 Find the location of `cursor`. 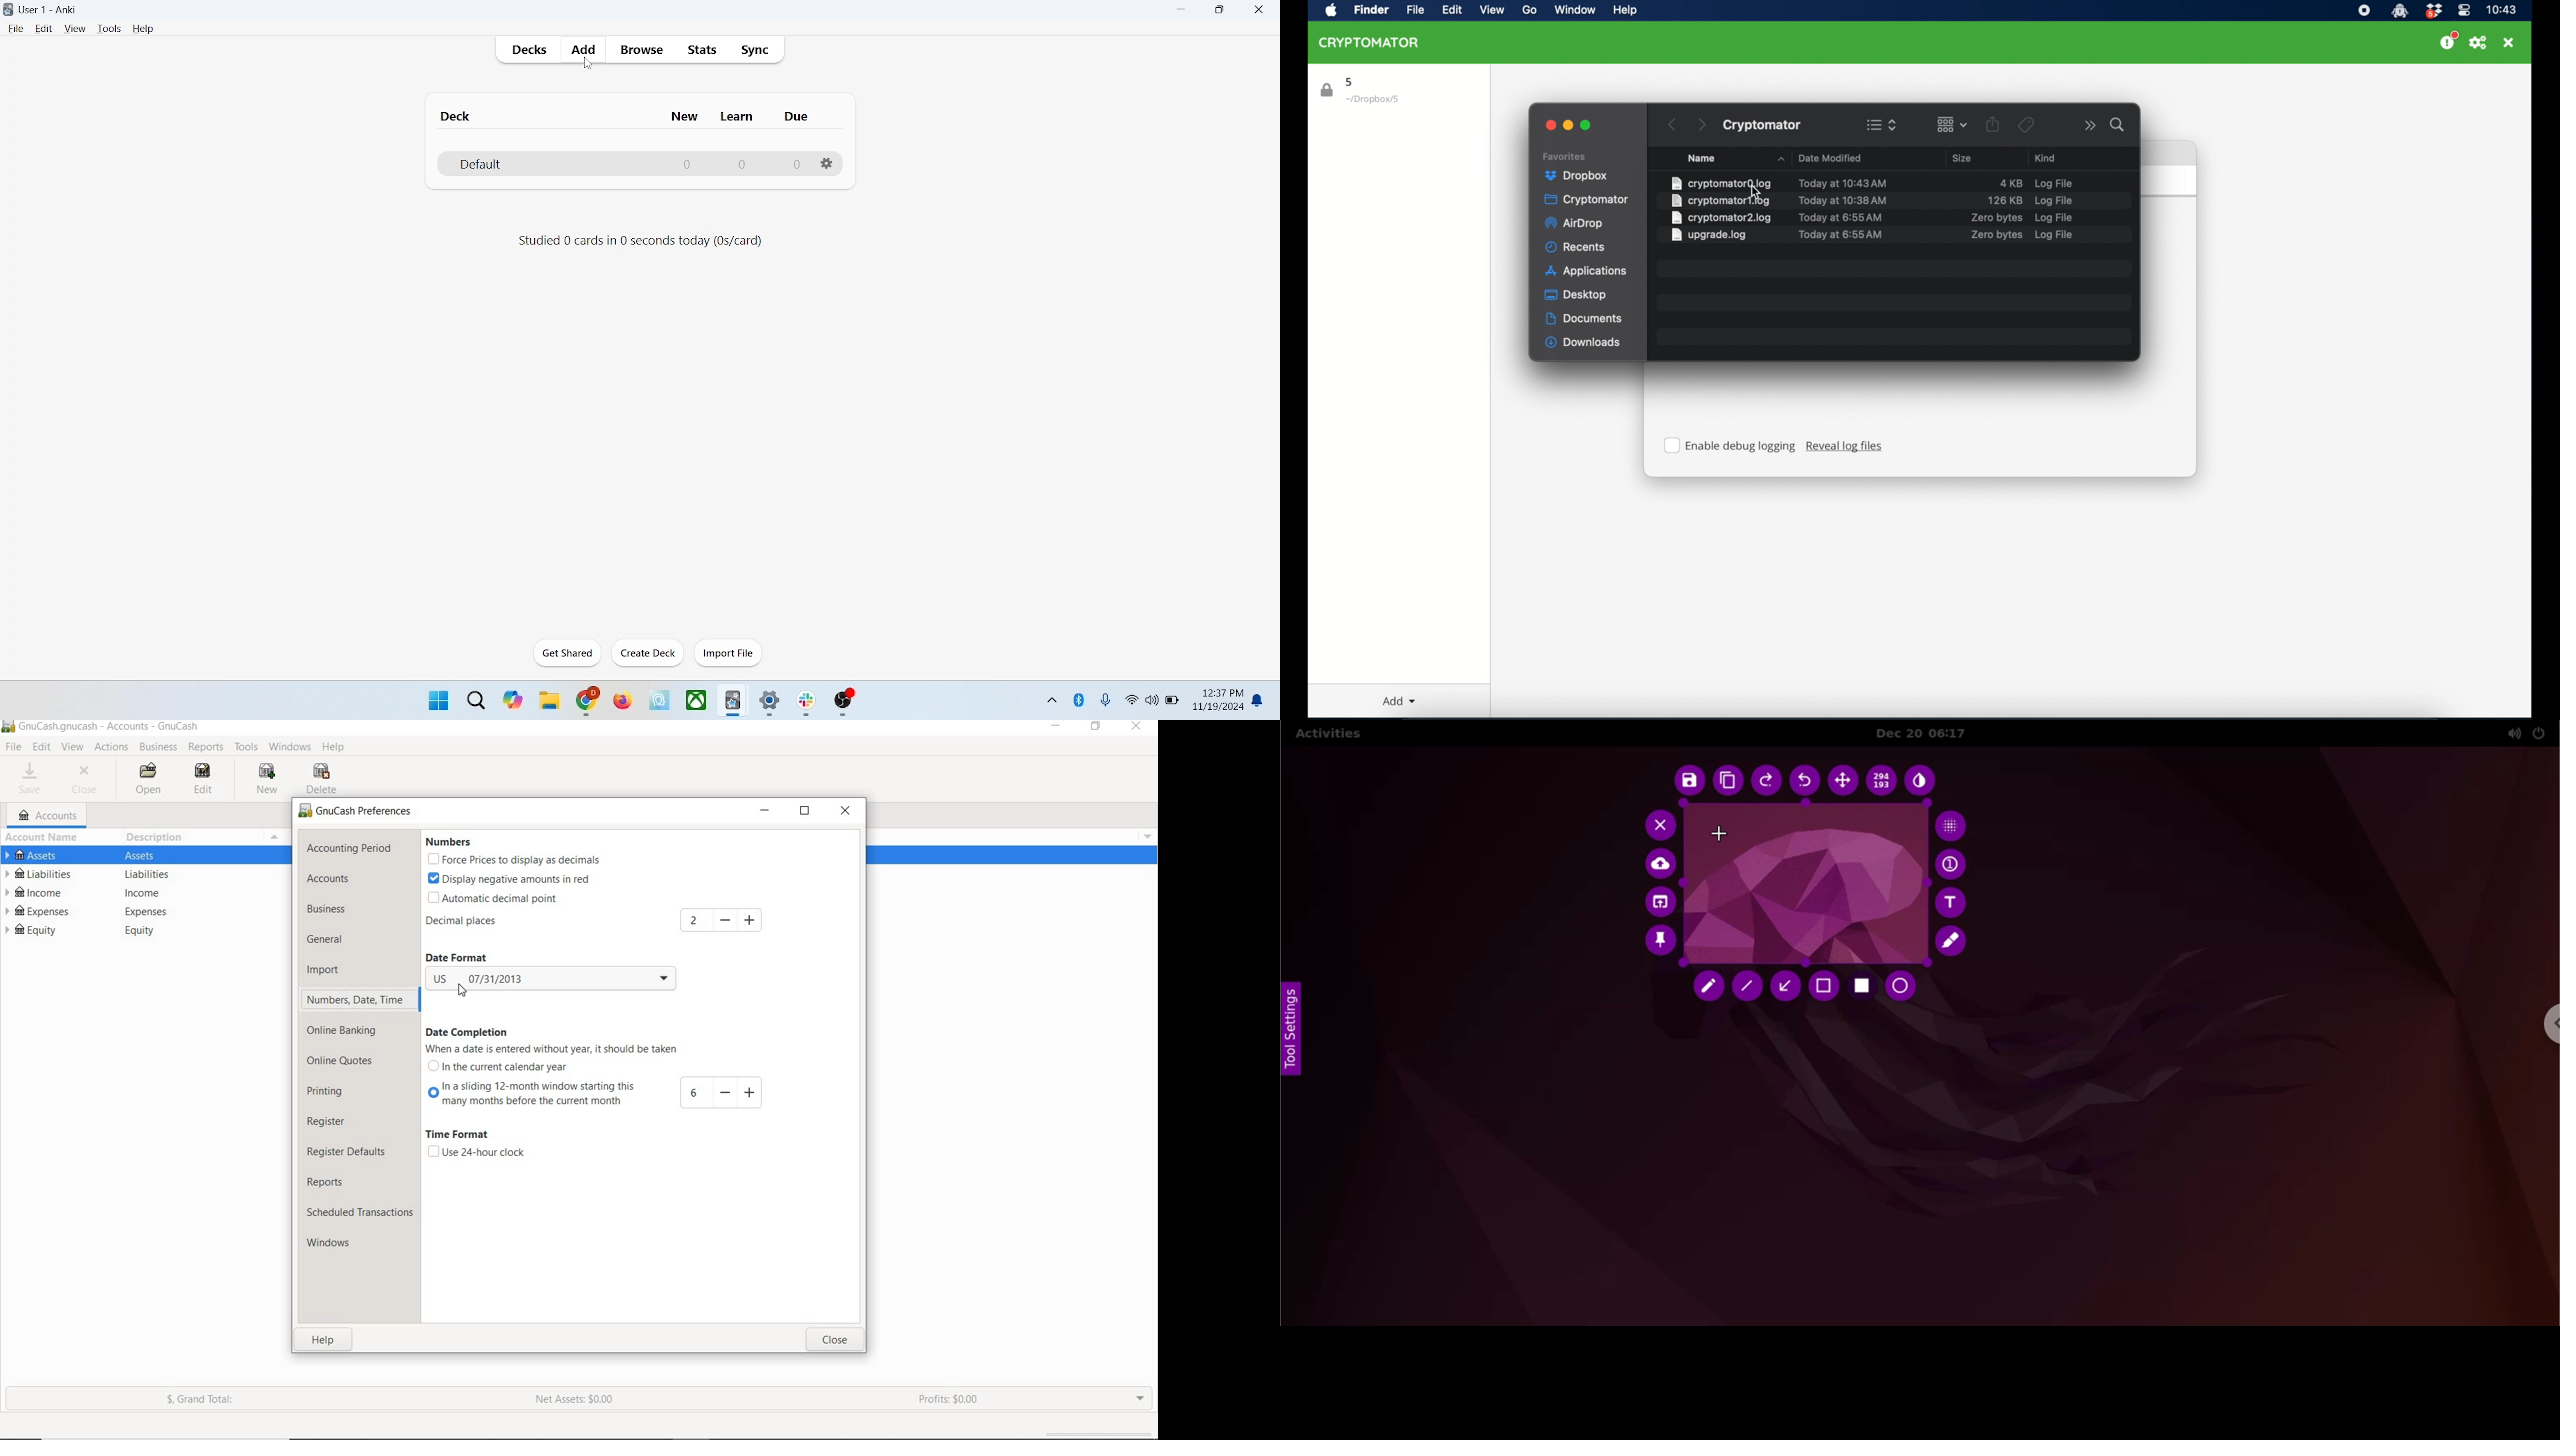

cursor is located at coordinates (588, 66).